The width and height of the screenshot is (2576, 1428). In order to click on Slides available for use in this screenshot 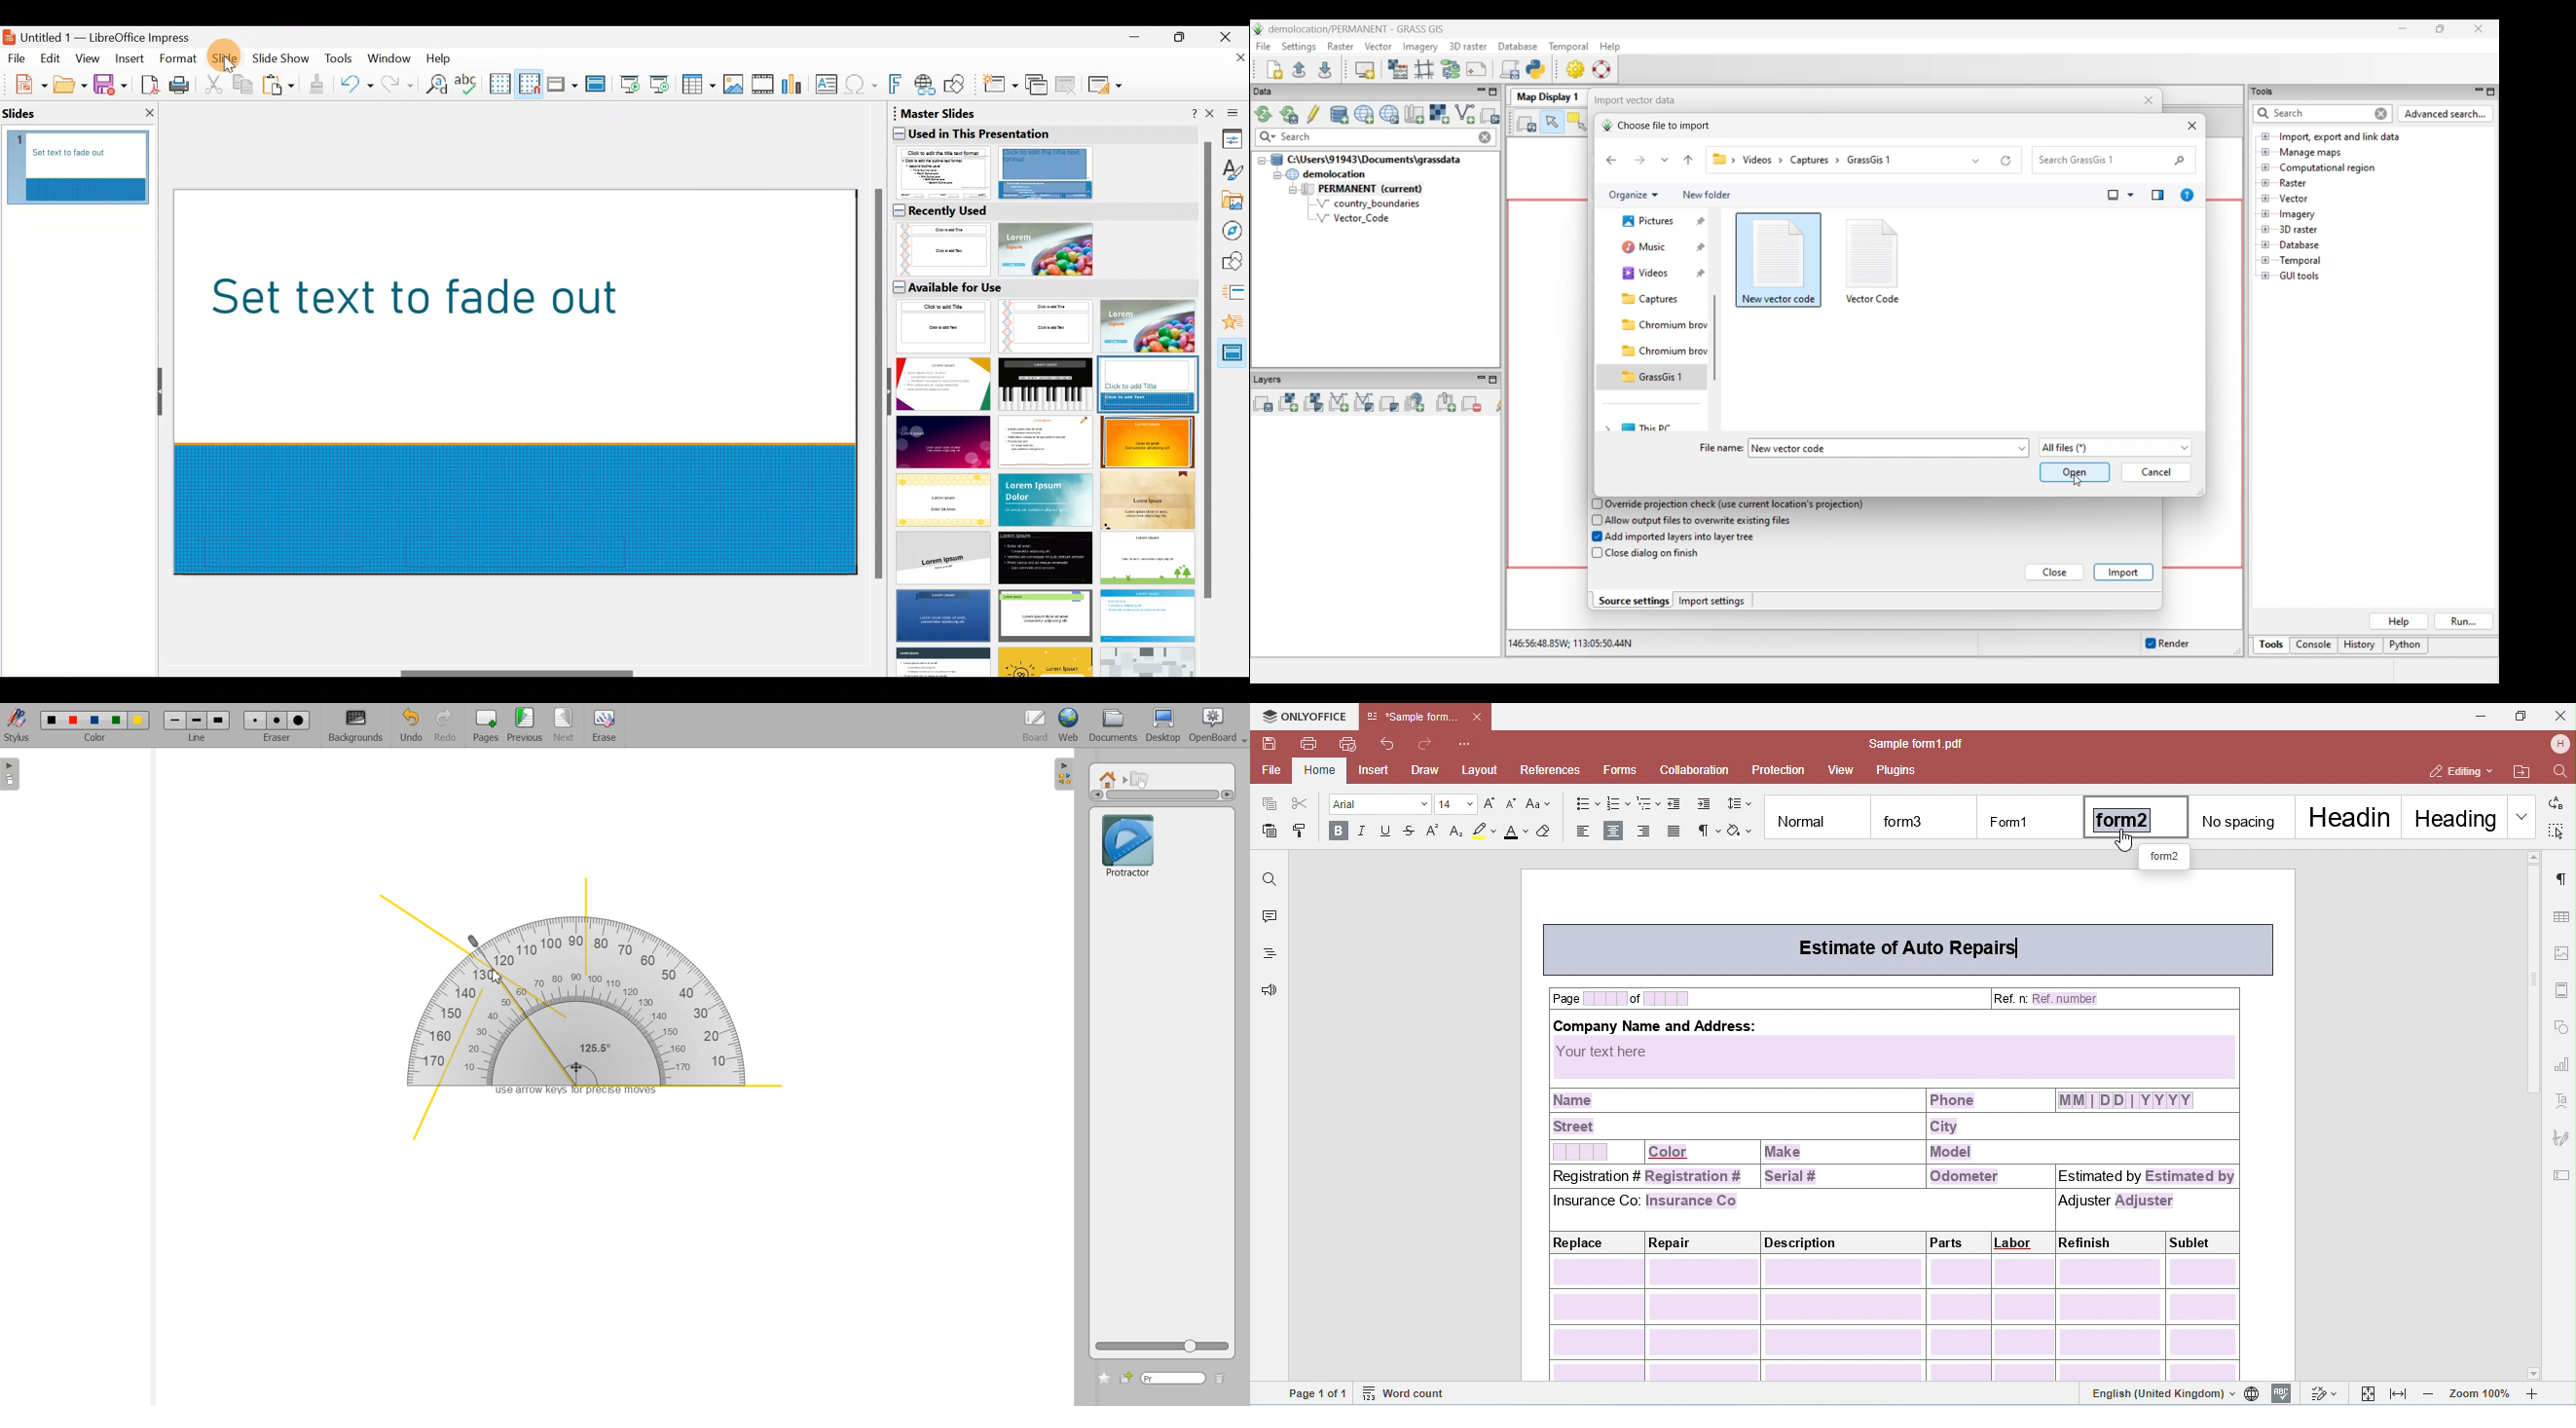, I will do `click(1043, 477)`.